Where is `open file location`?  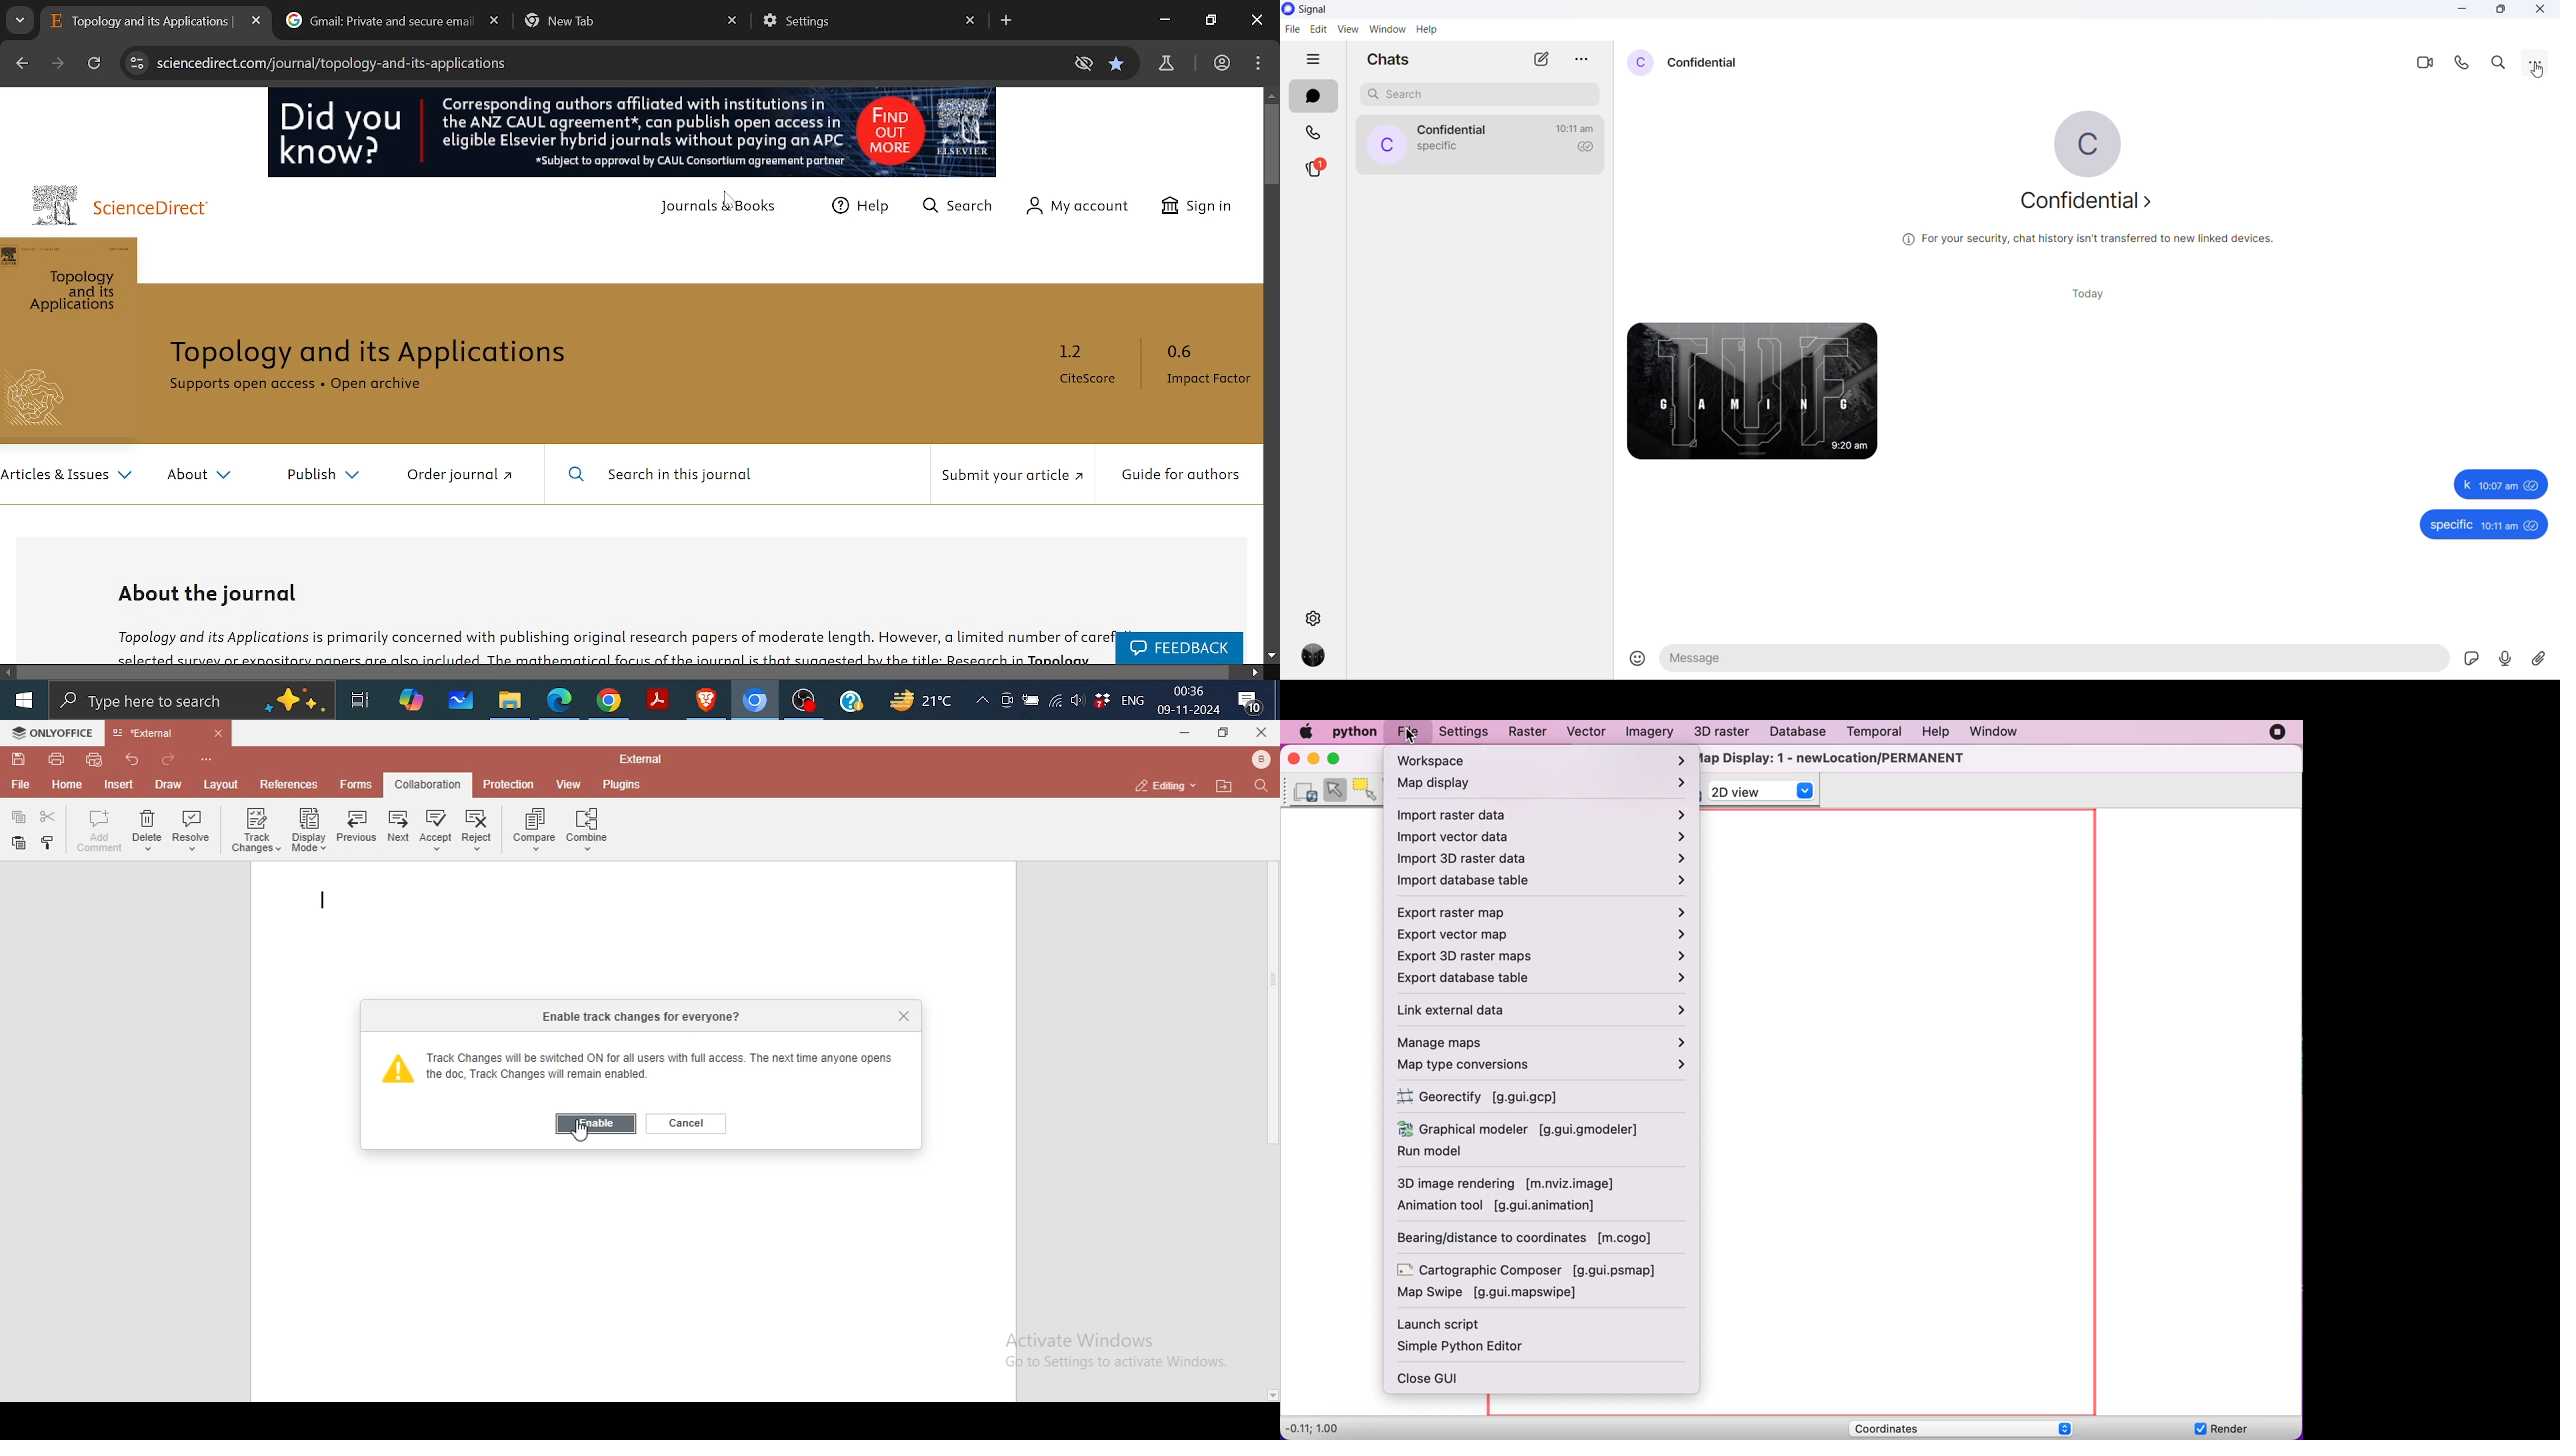
open file location is located at coordinates (1224, 785).